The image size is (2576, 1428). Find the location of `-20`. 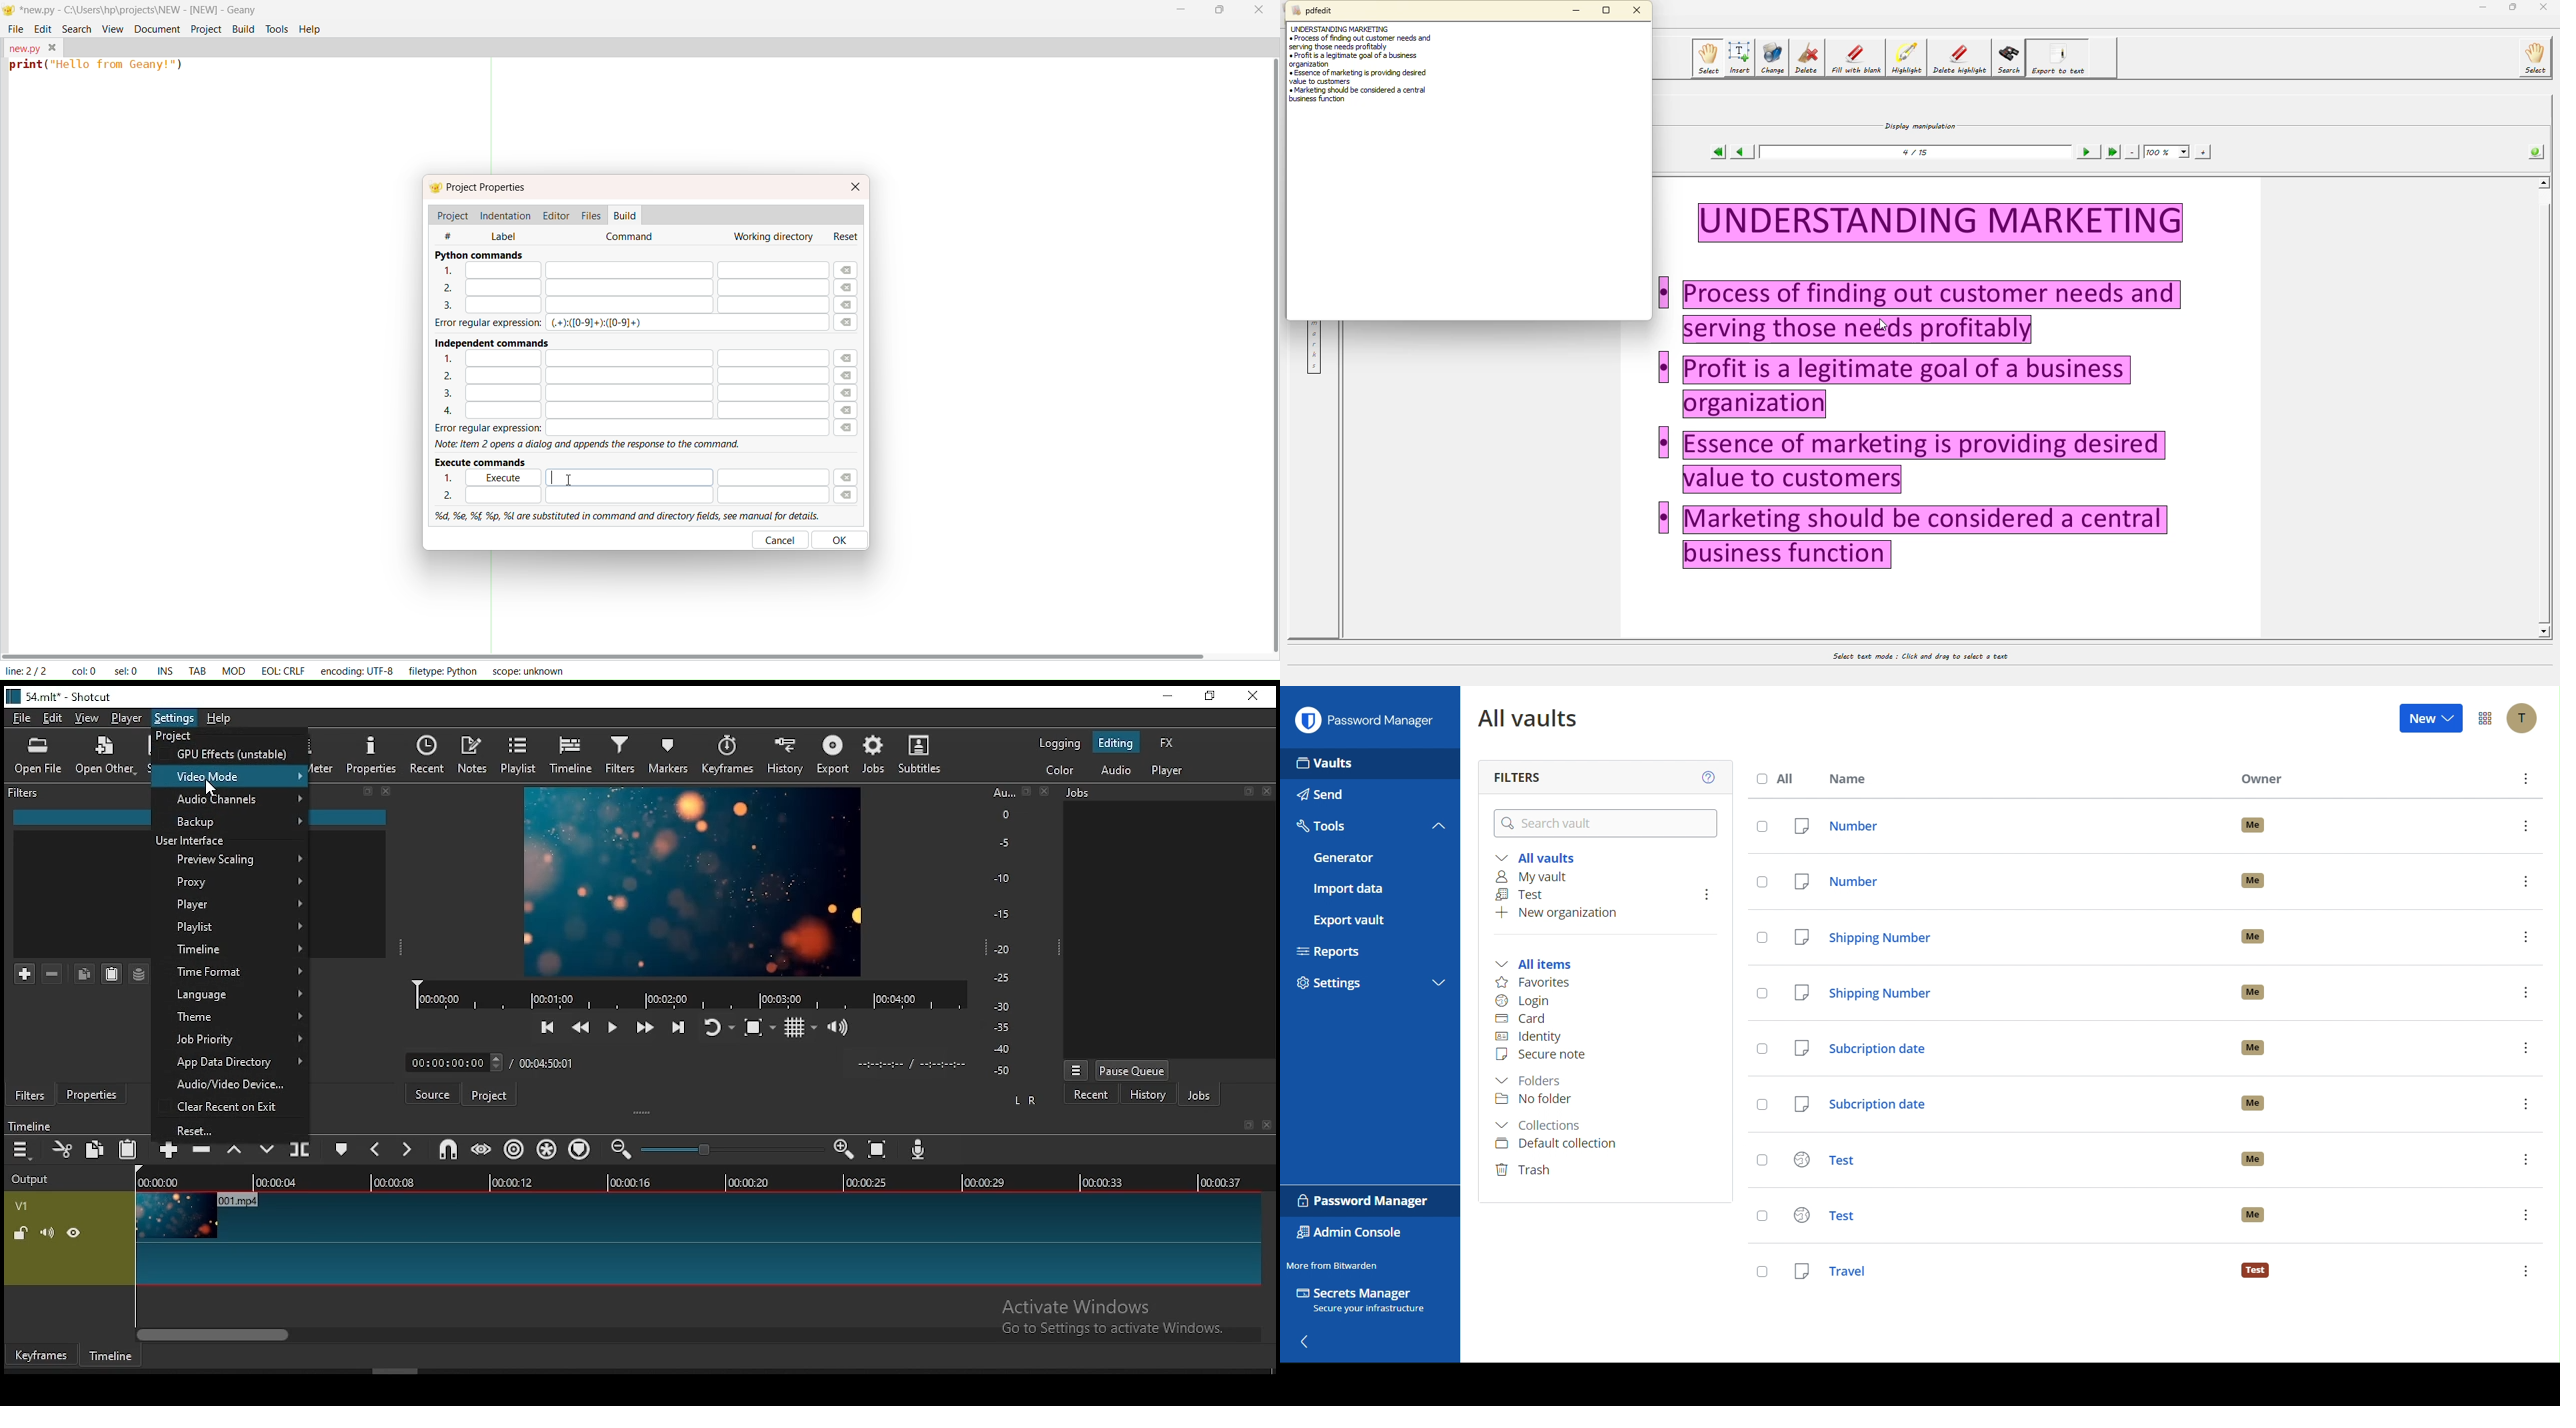

-20 is located at coordinates (1002, 949).